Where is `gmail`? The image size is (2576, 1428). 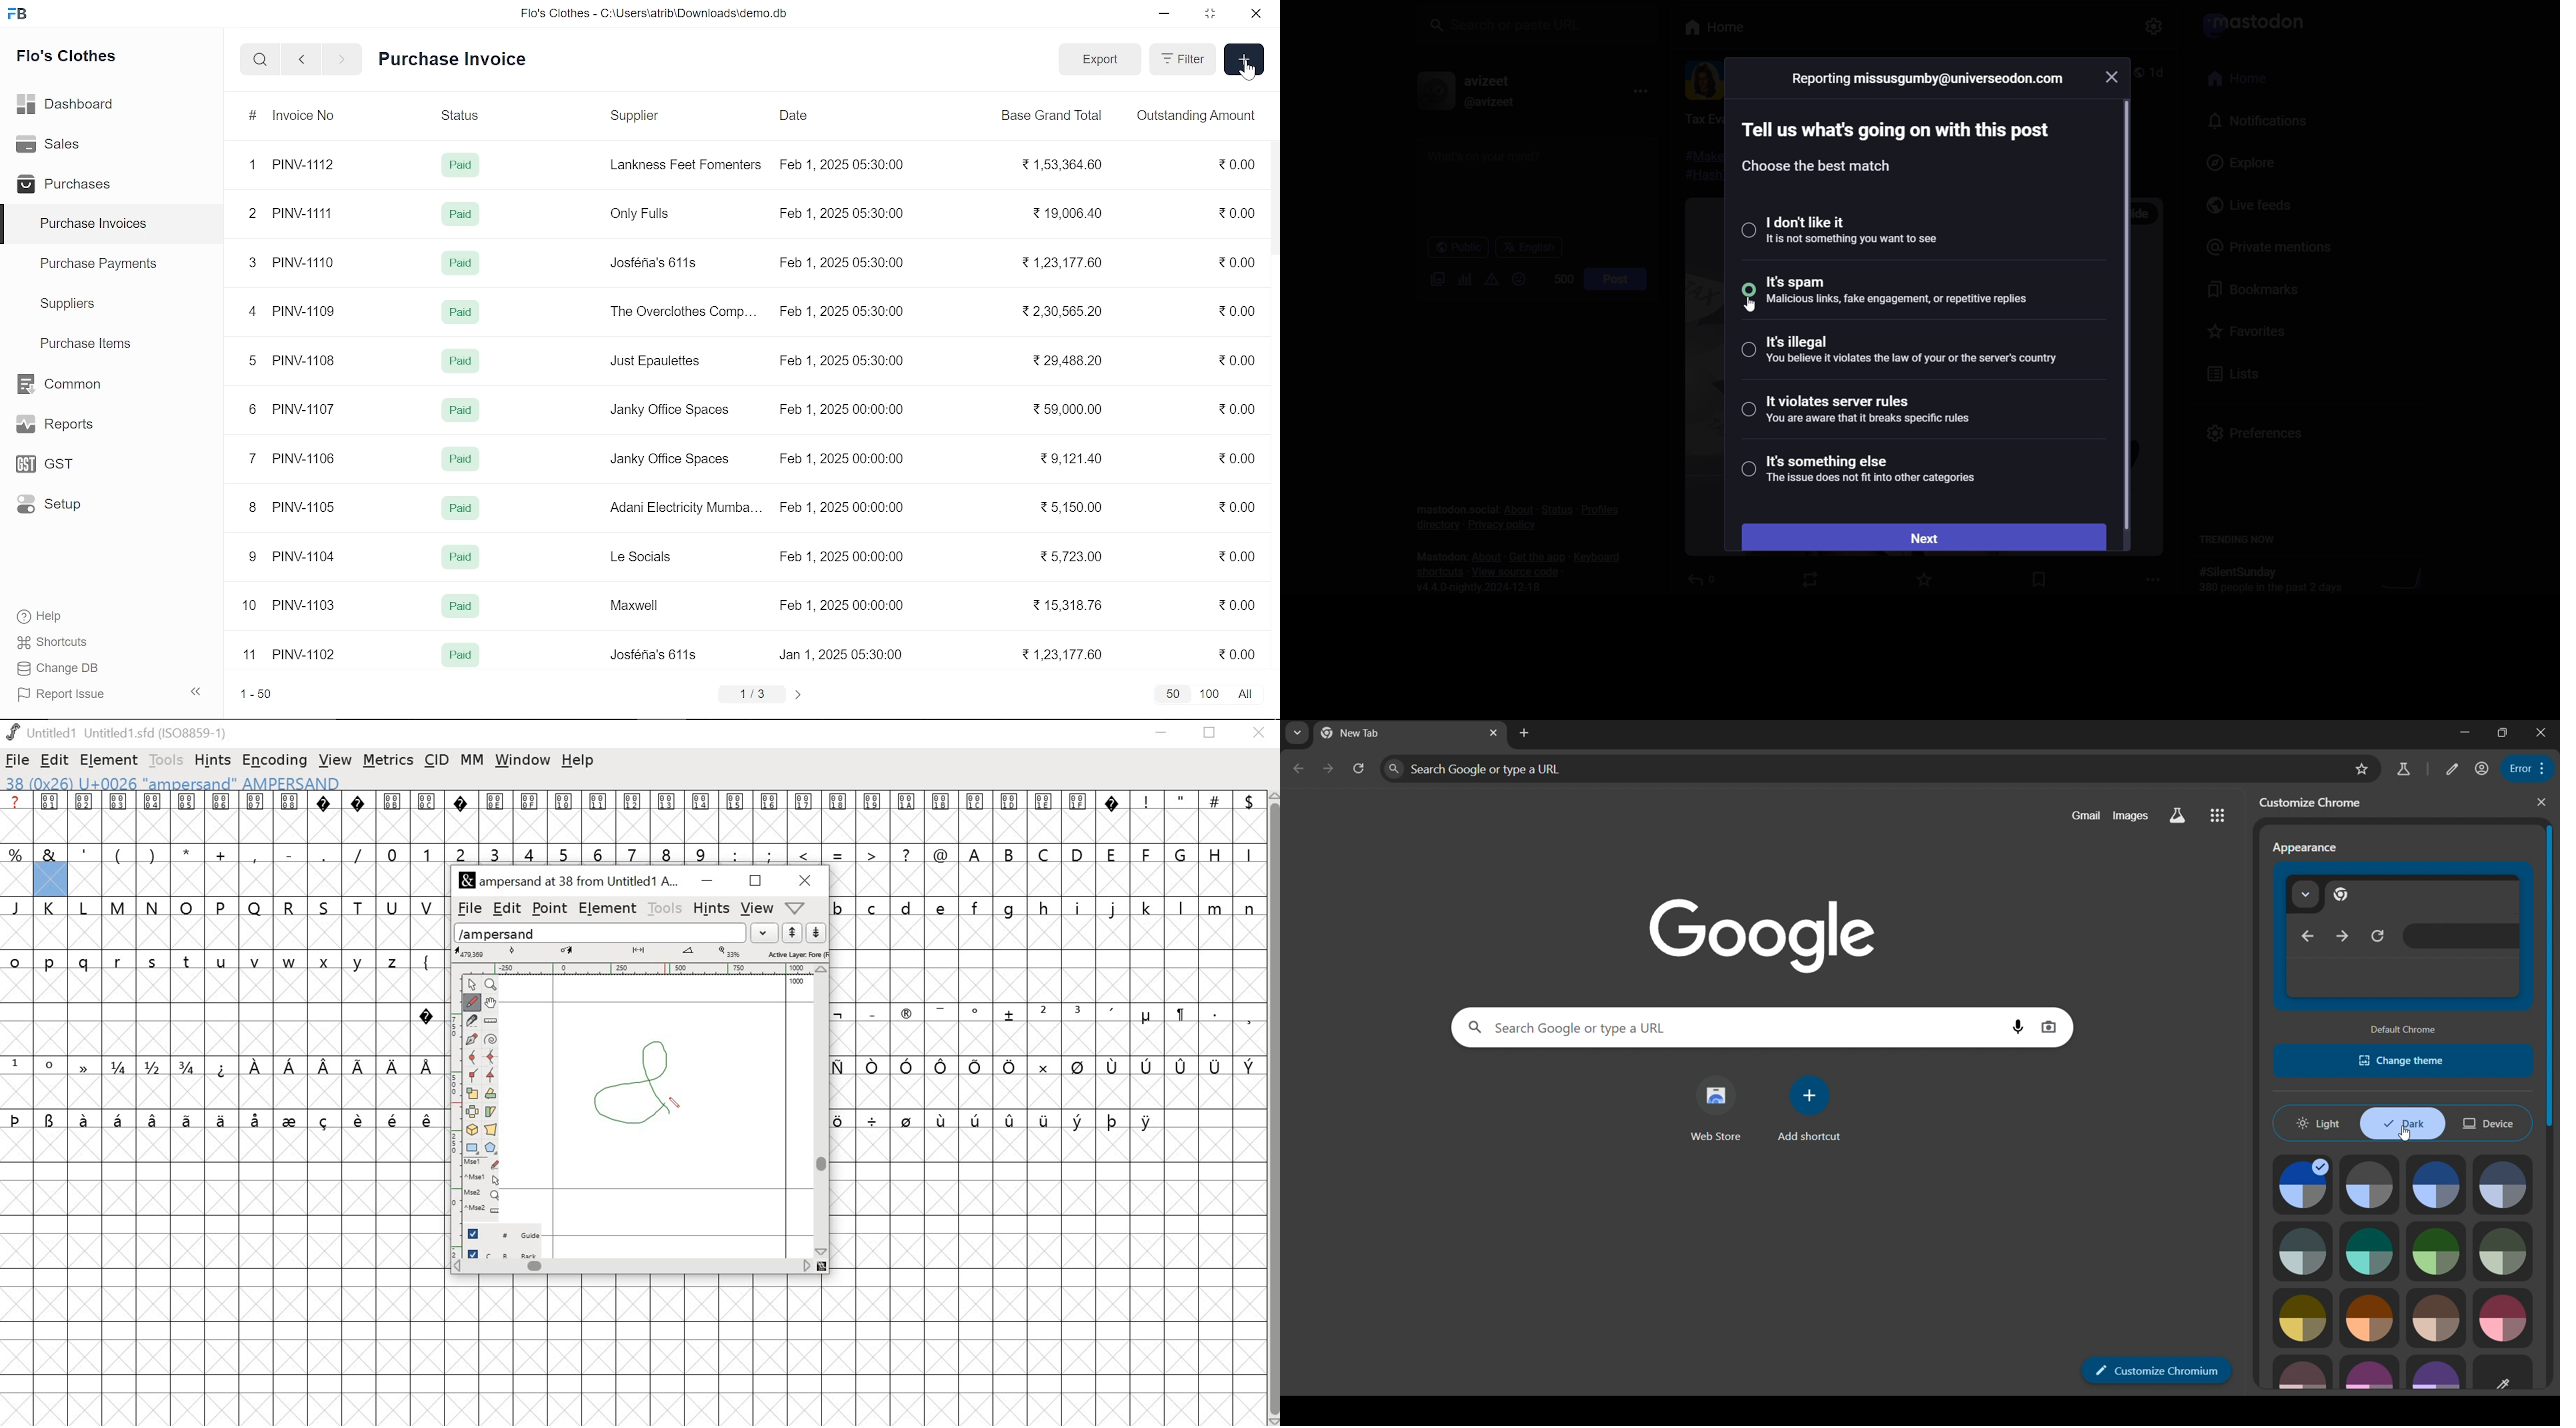 gmail is located at coordinates (2087, 813).